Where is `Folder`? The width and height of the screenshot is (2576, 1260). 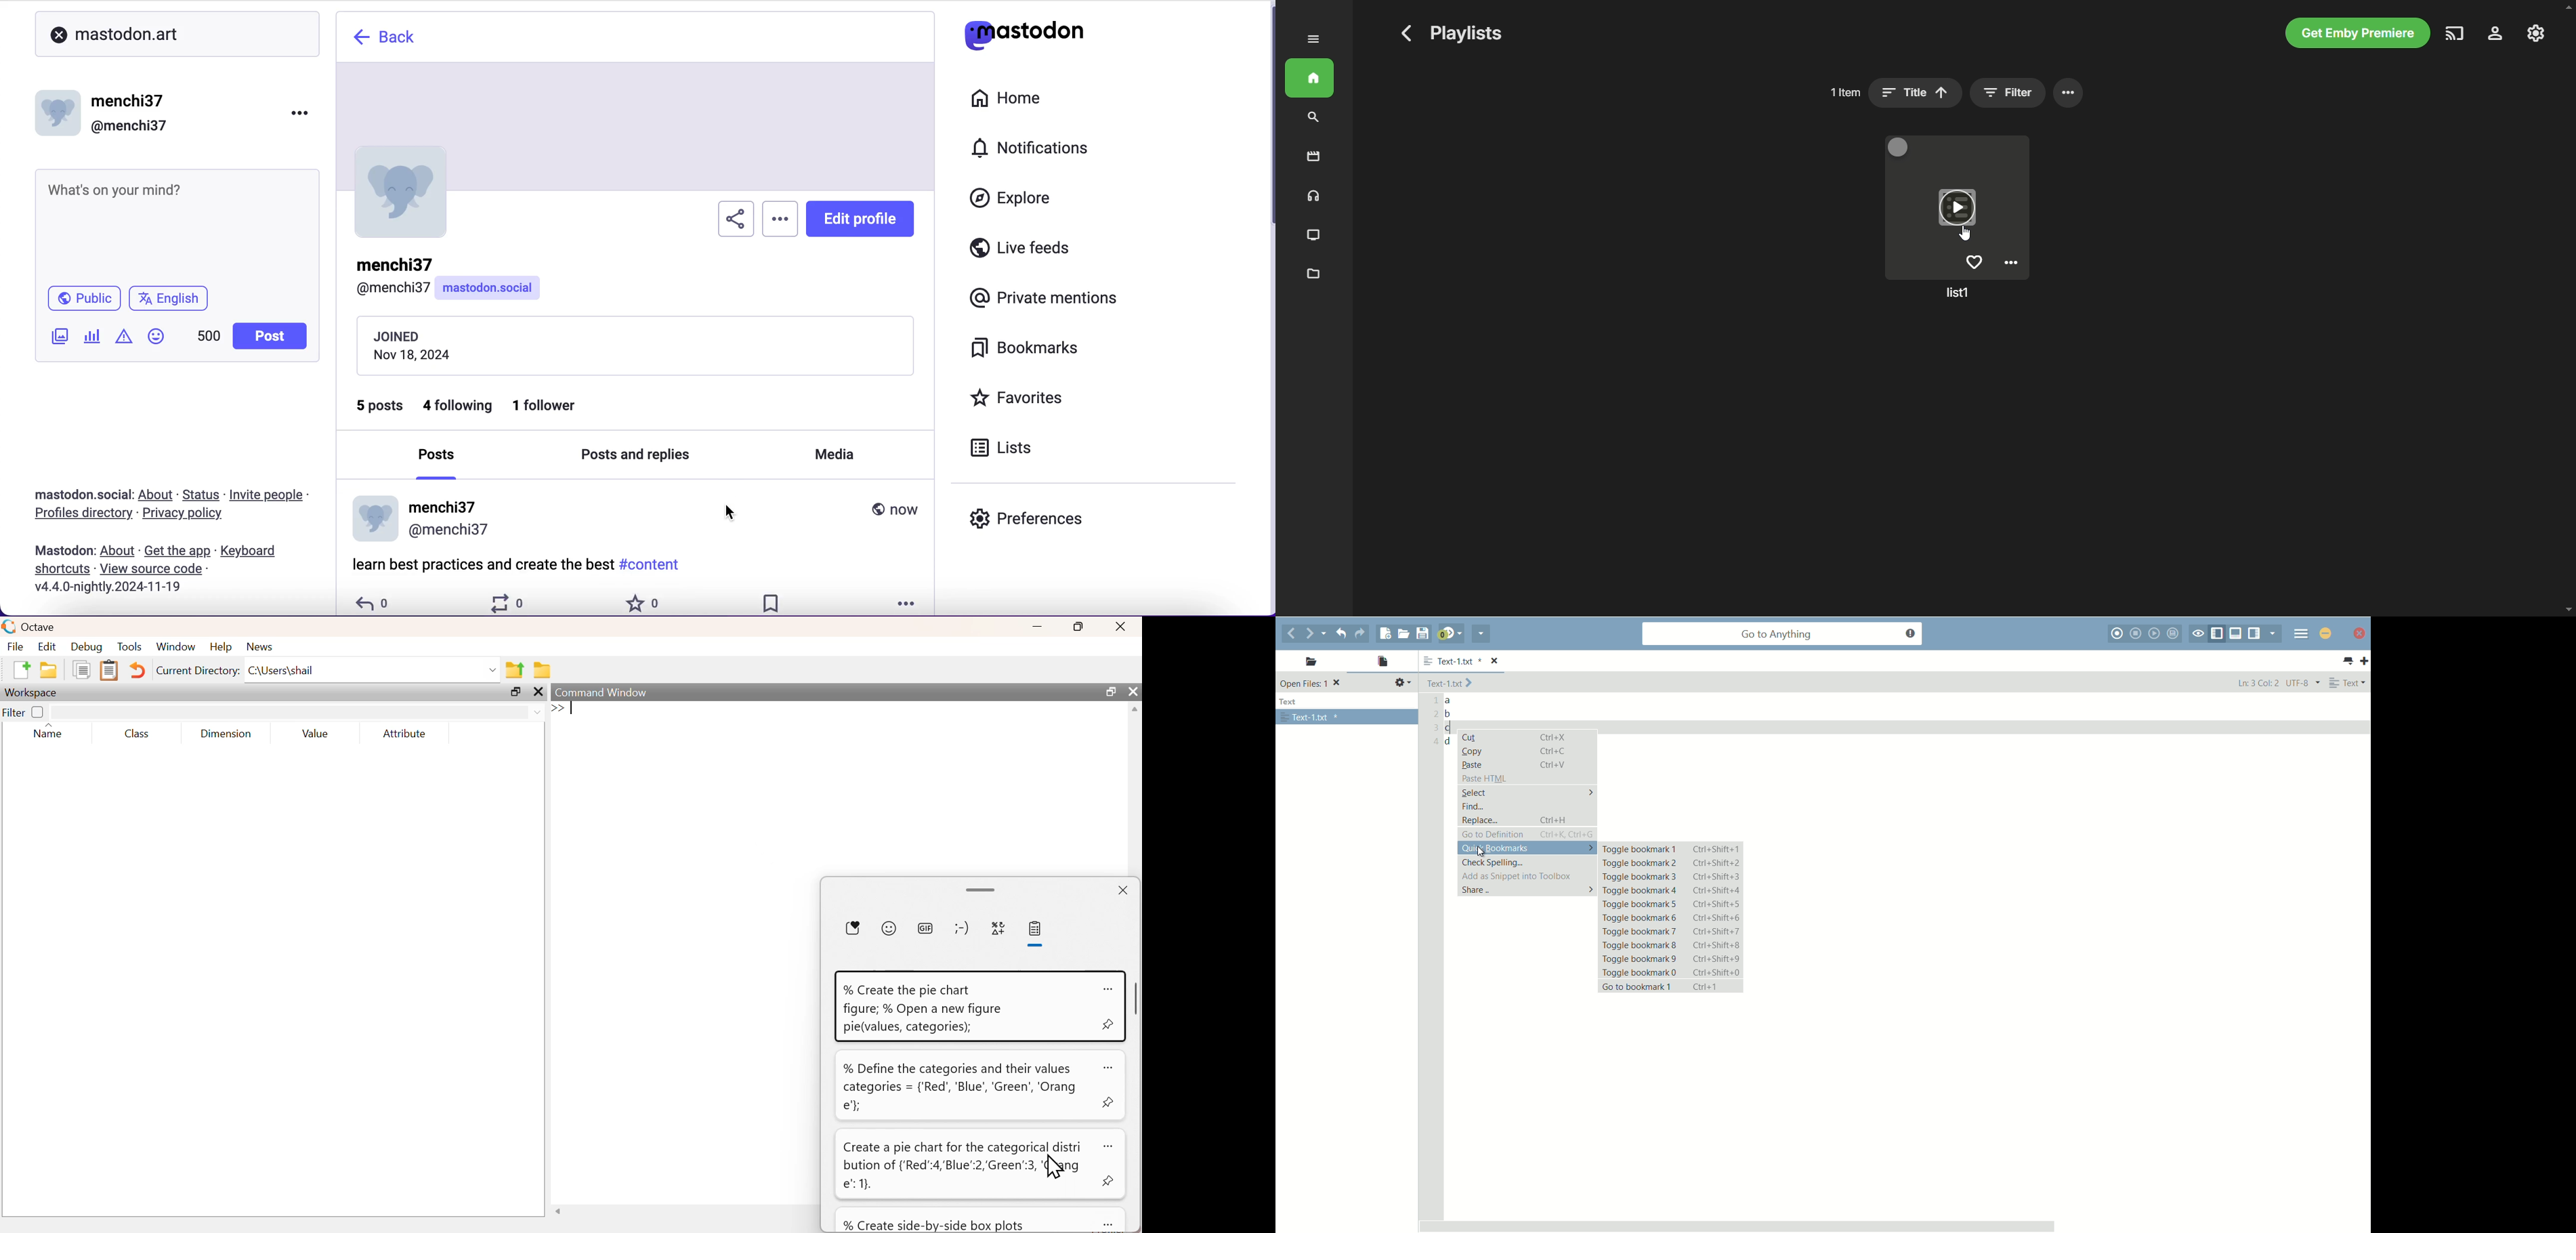 Folder is located at coordinates (541, 671).